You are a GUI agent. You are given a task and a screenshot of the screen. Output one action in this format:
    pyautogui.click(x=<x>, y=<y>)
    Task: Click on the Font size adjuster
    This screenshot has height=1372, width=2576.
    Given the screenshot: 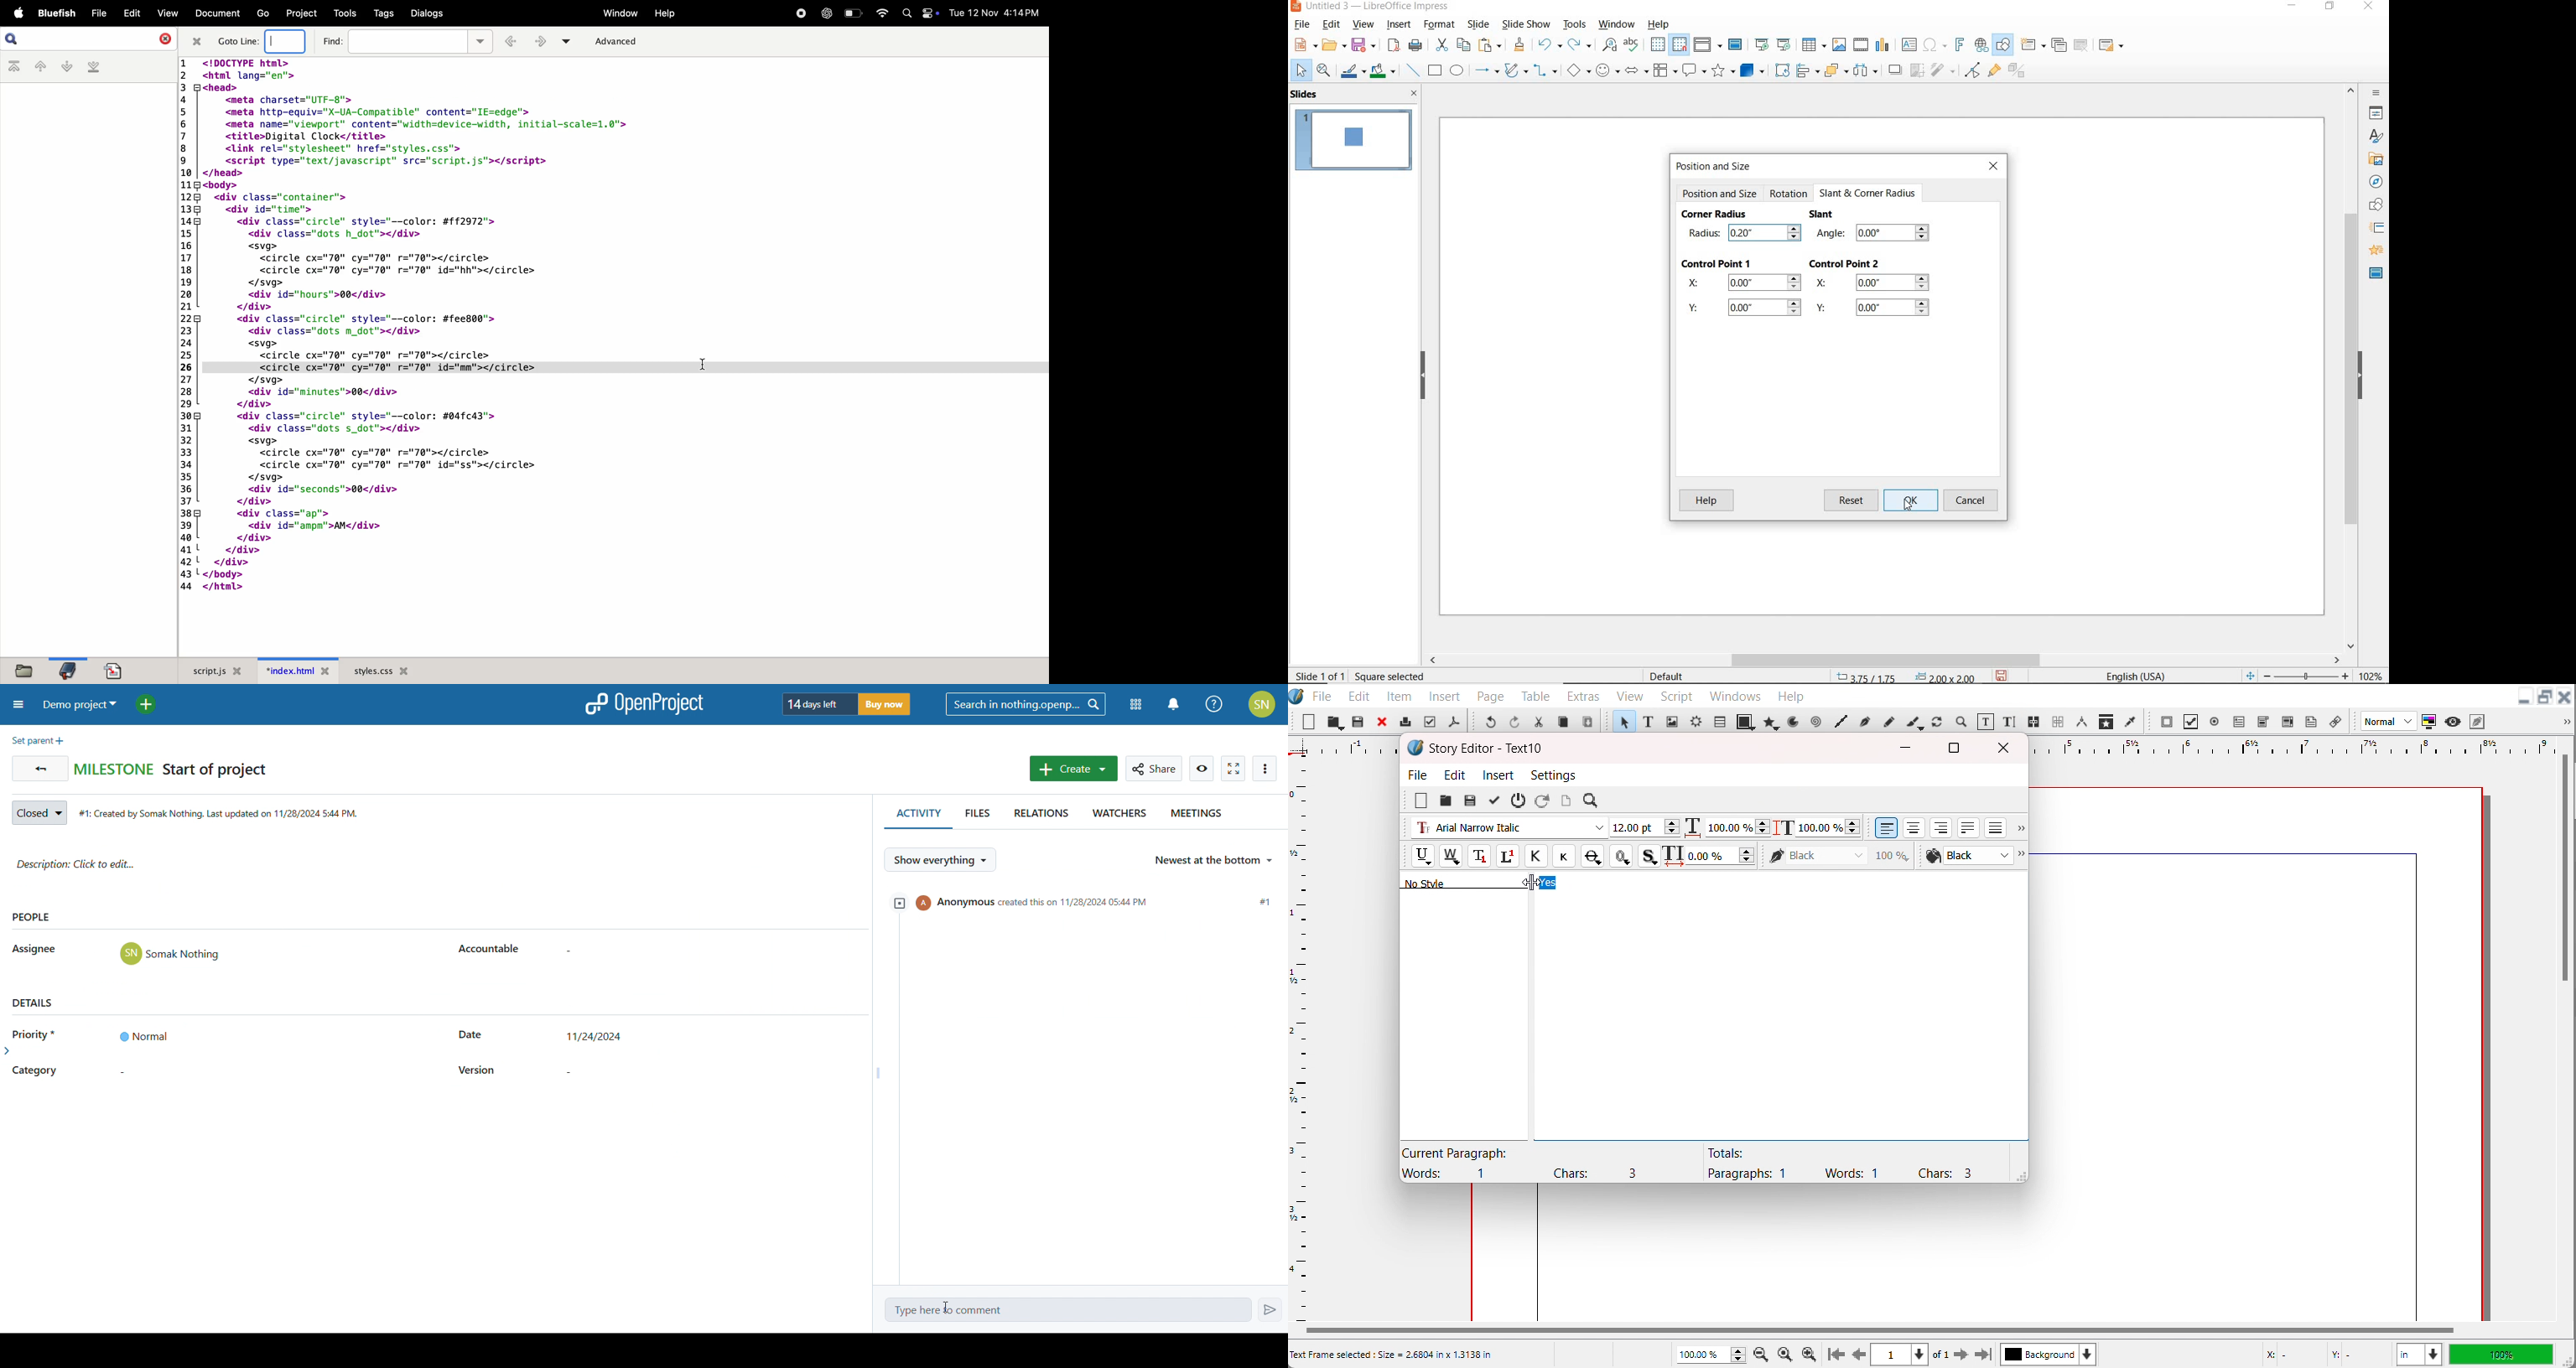 What is the action you would take?
    pyautogui.click(x=1644, y=827)
    